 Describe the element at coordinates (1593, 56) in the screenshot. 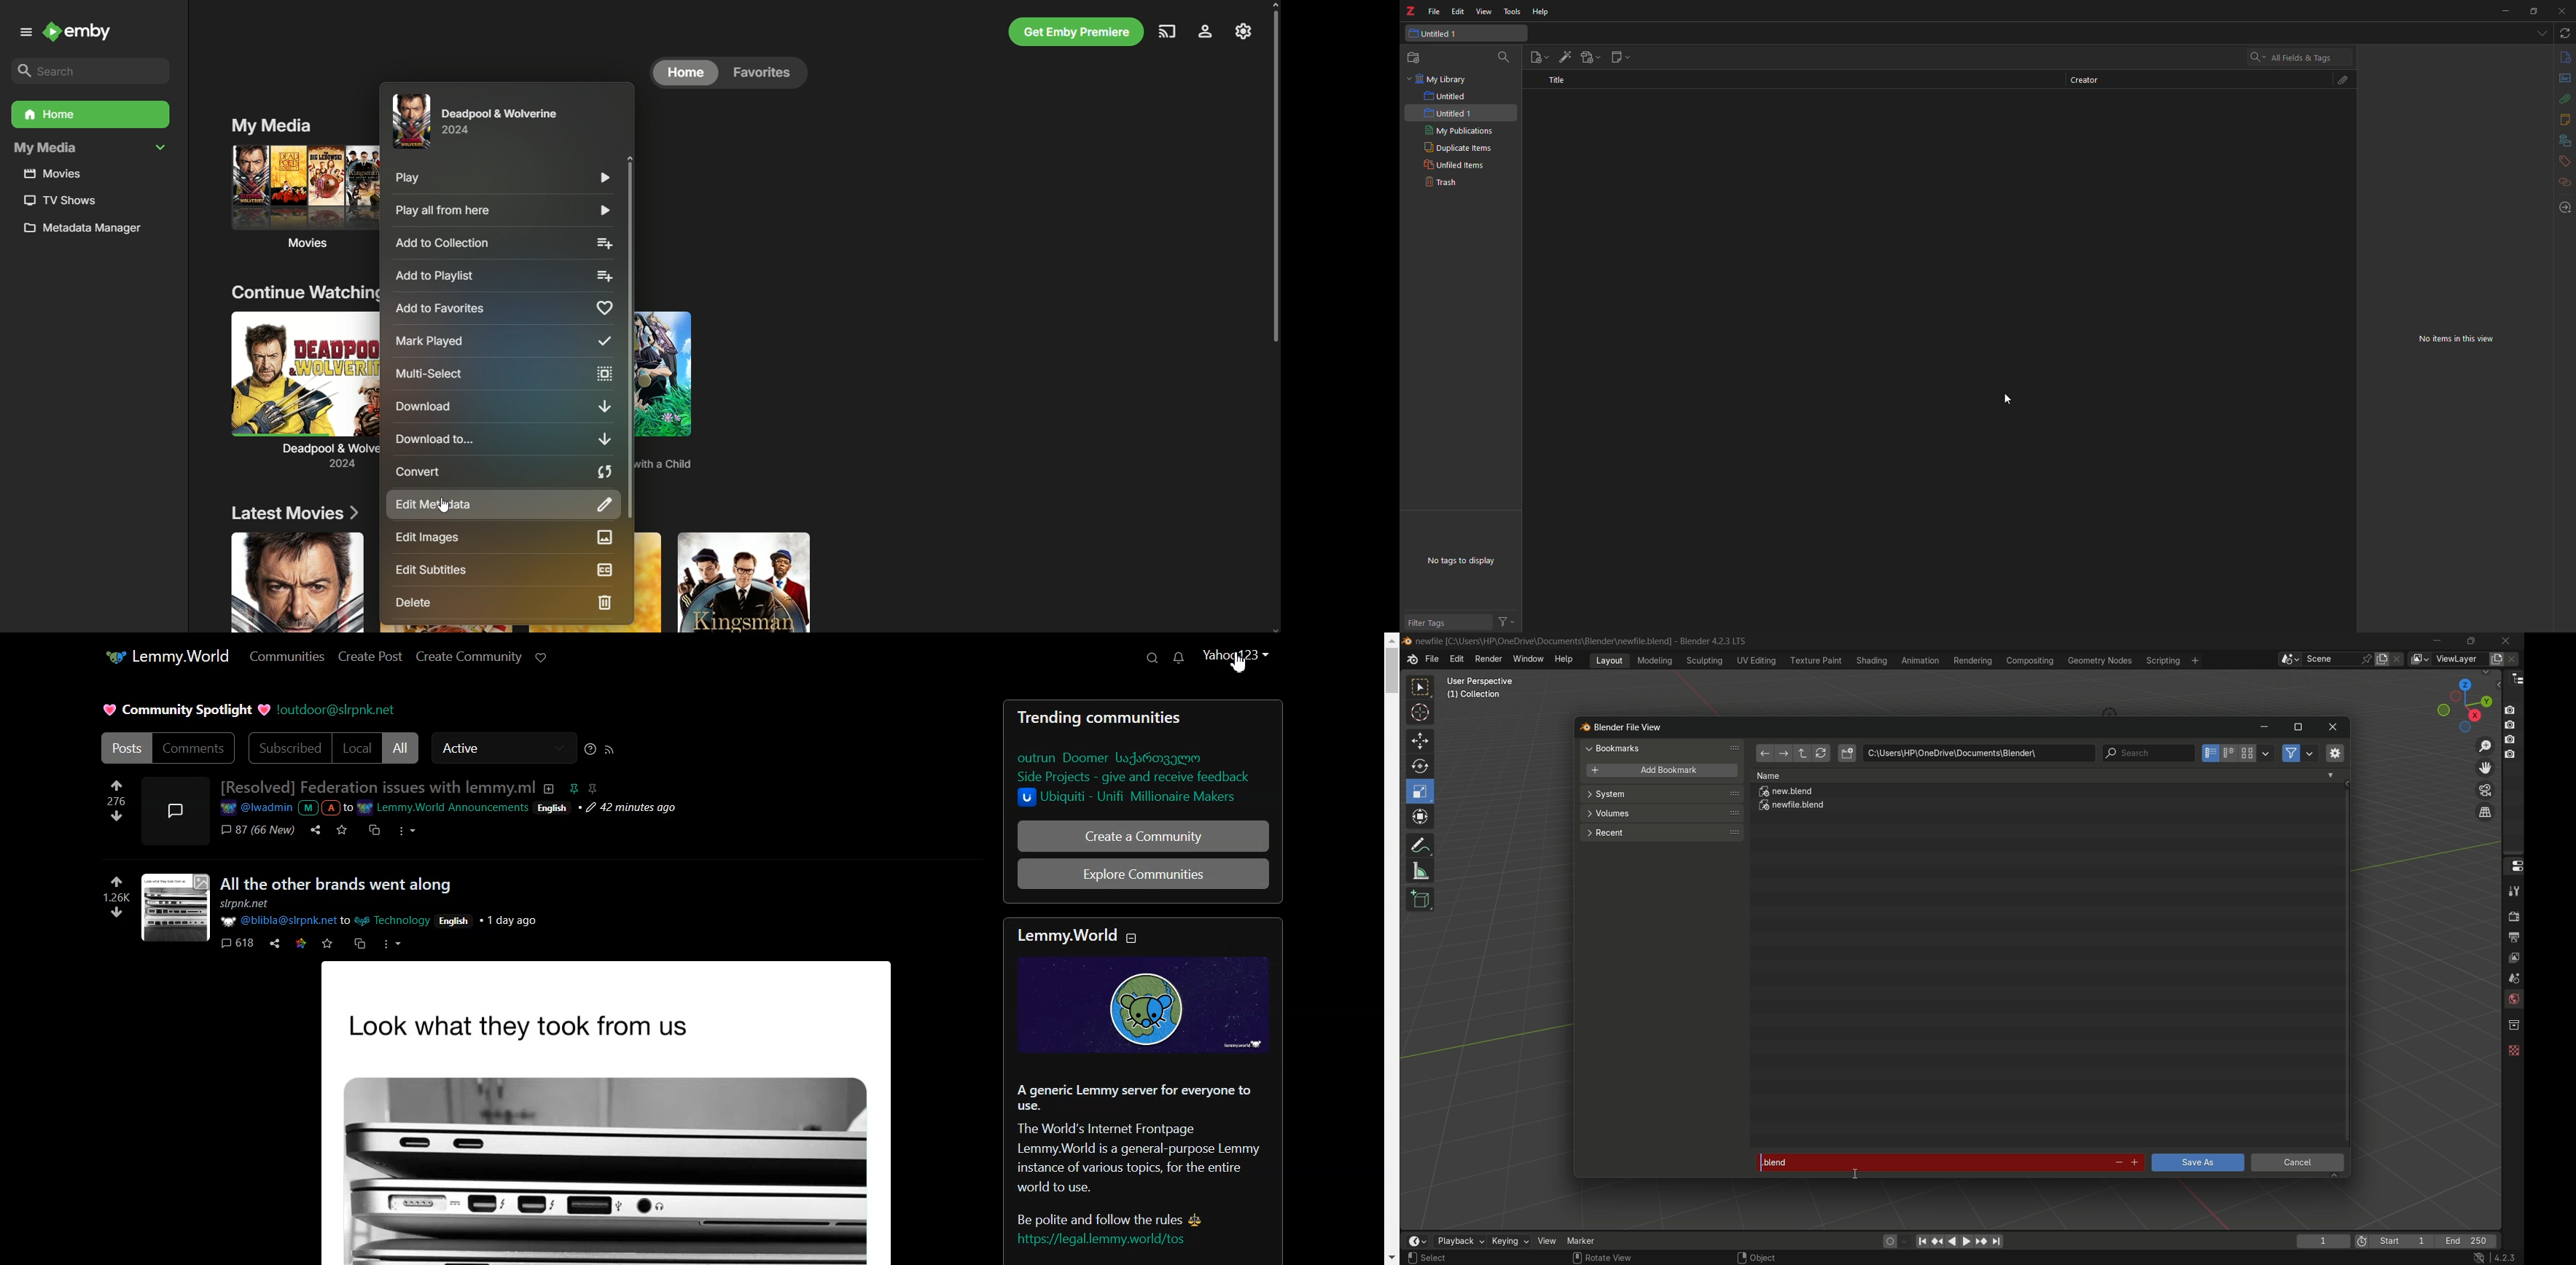

I see `add attachment` at that location.